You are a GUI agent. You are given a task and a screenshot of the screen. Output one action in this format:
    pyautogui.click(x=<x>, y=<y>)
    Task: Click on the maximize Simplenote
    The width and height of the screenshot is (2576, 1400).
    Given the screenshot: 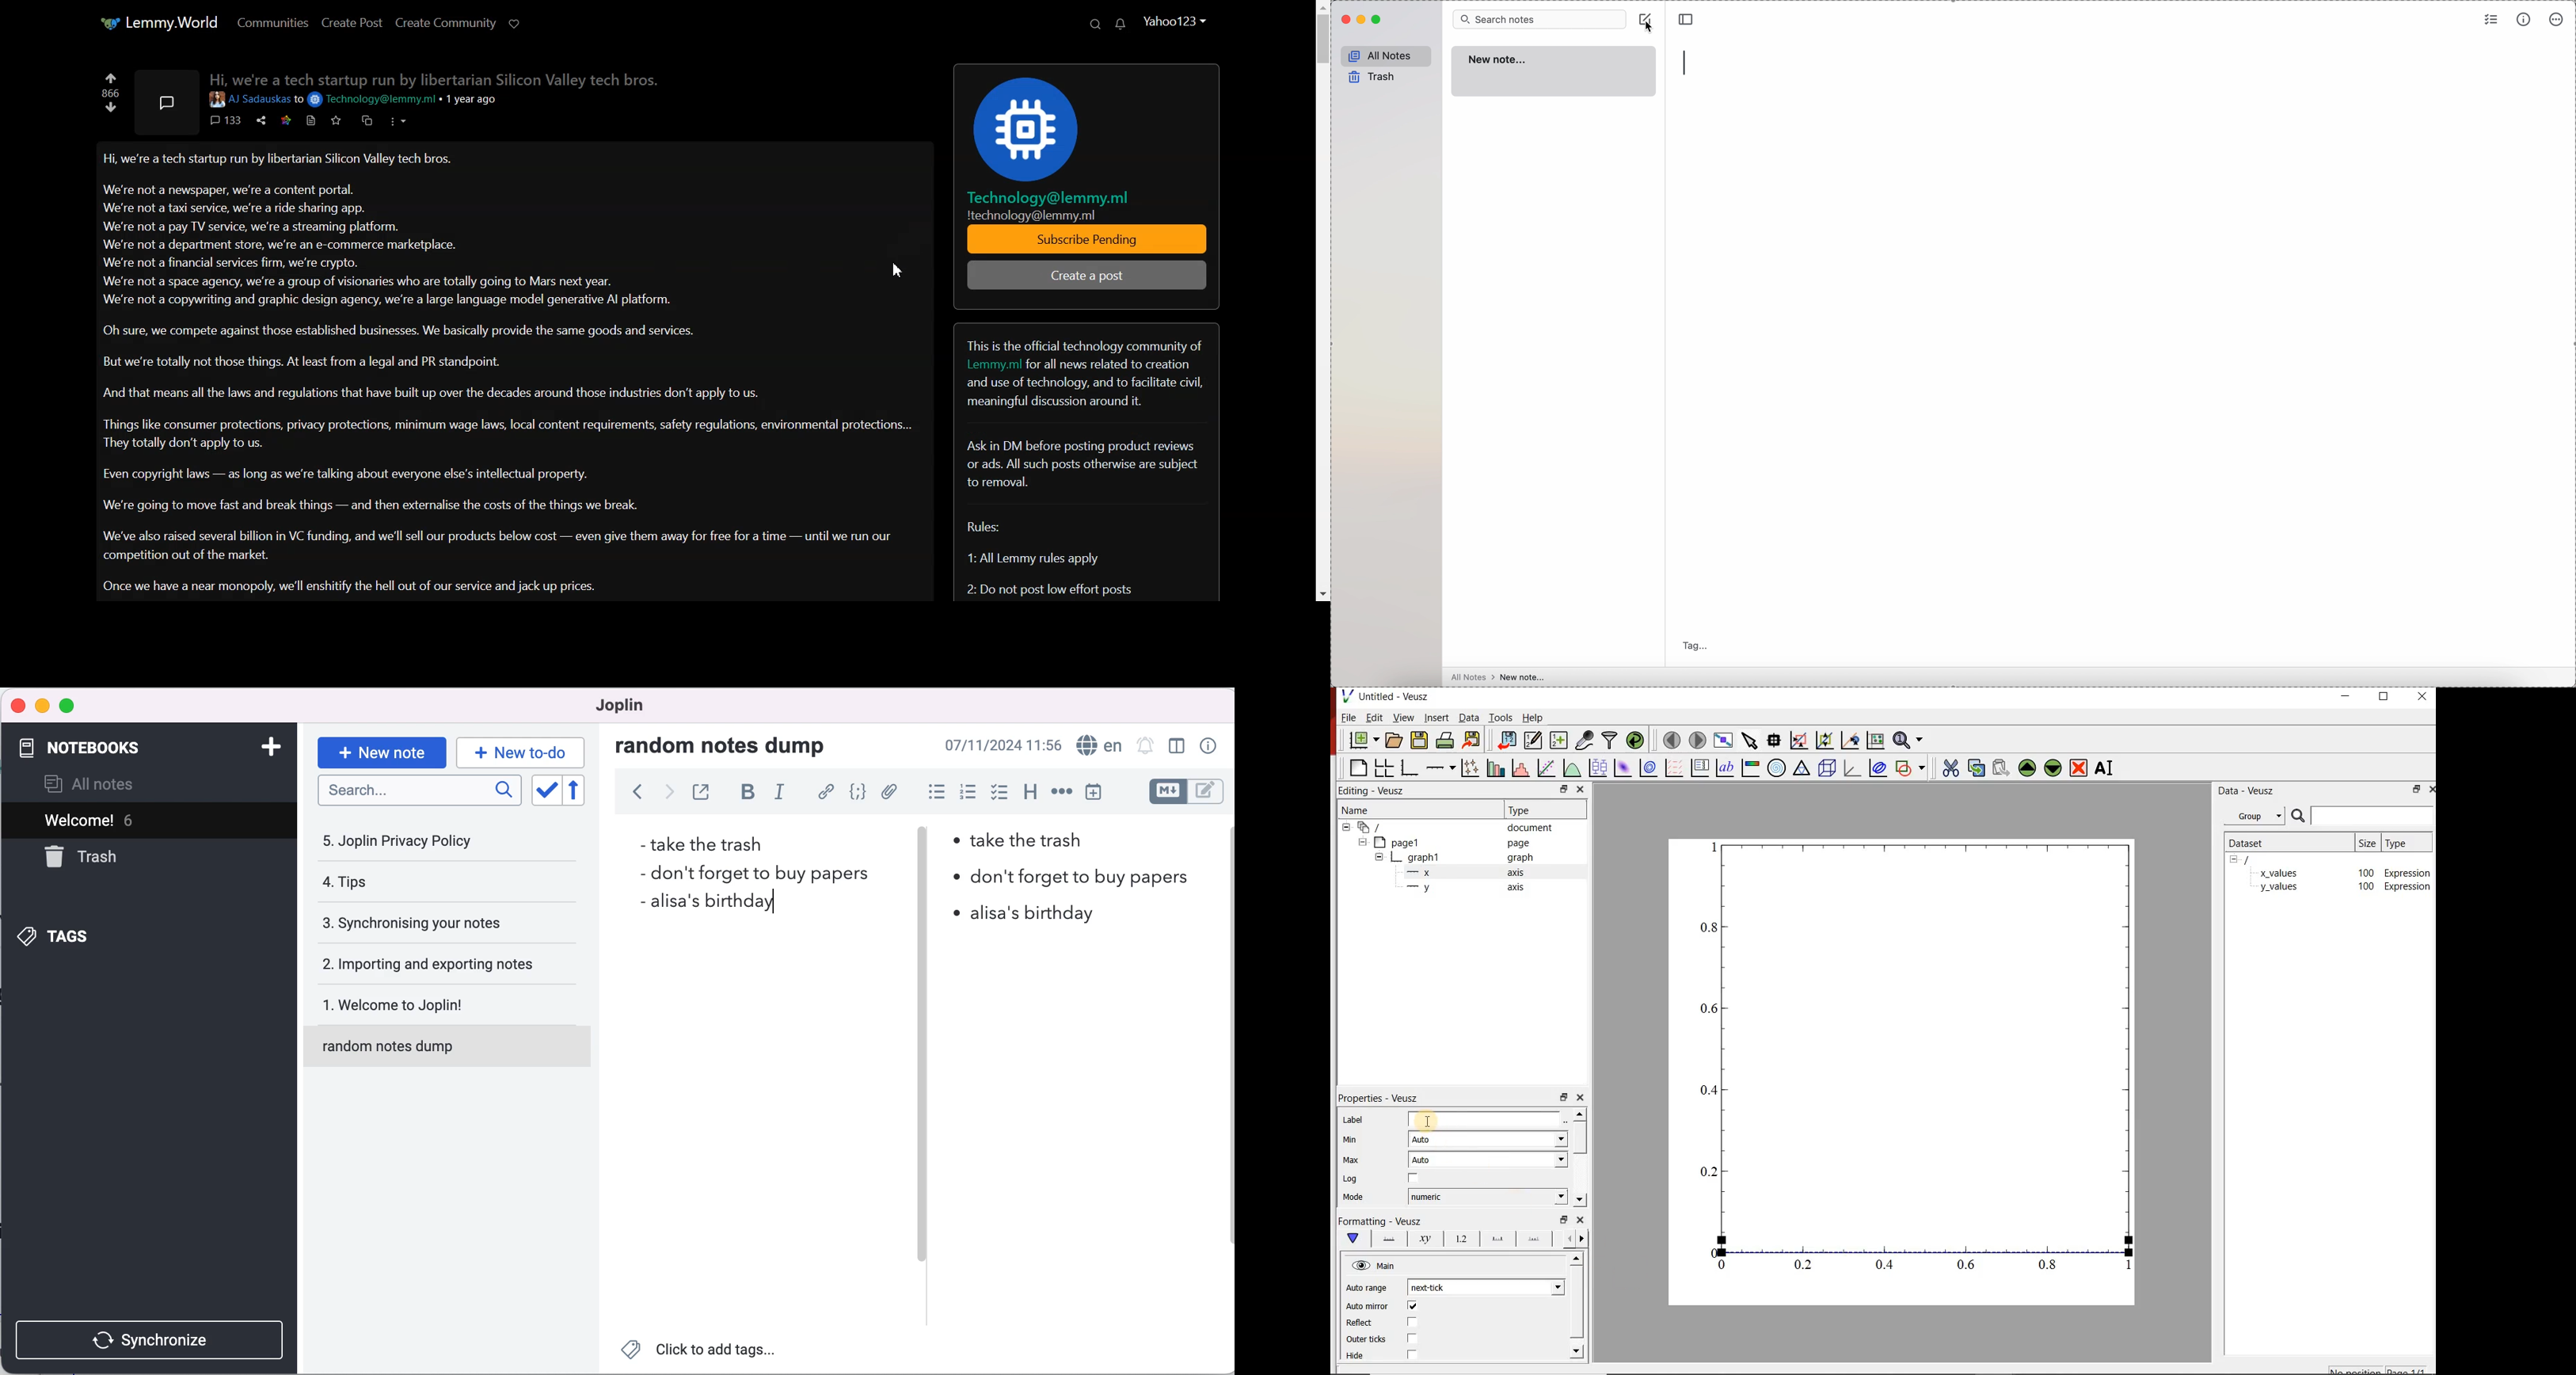 What is the action you would take?
    pyautogui.click(x=1380, y=19)
    